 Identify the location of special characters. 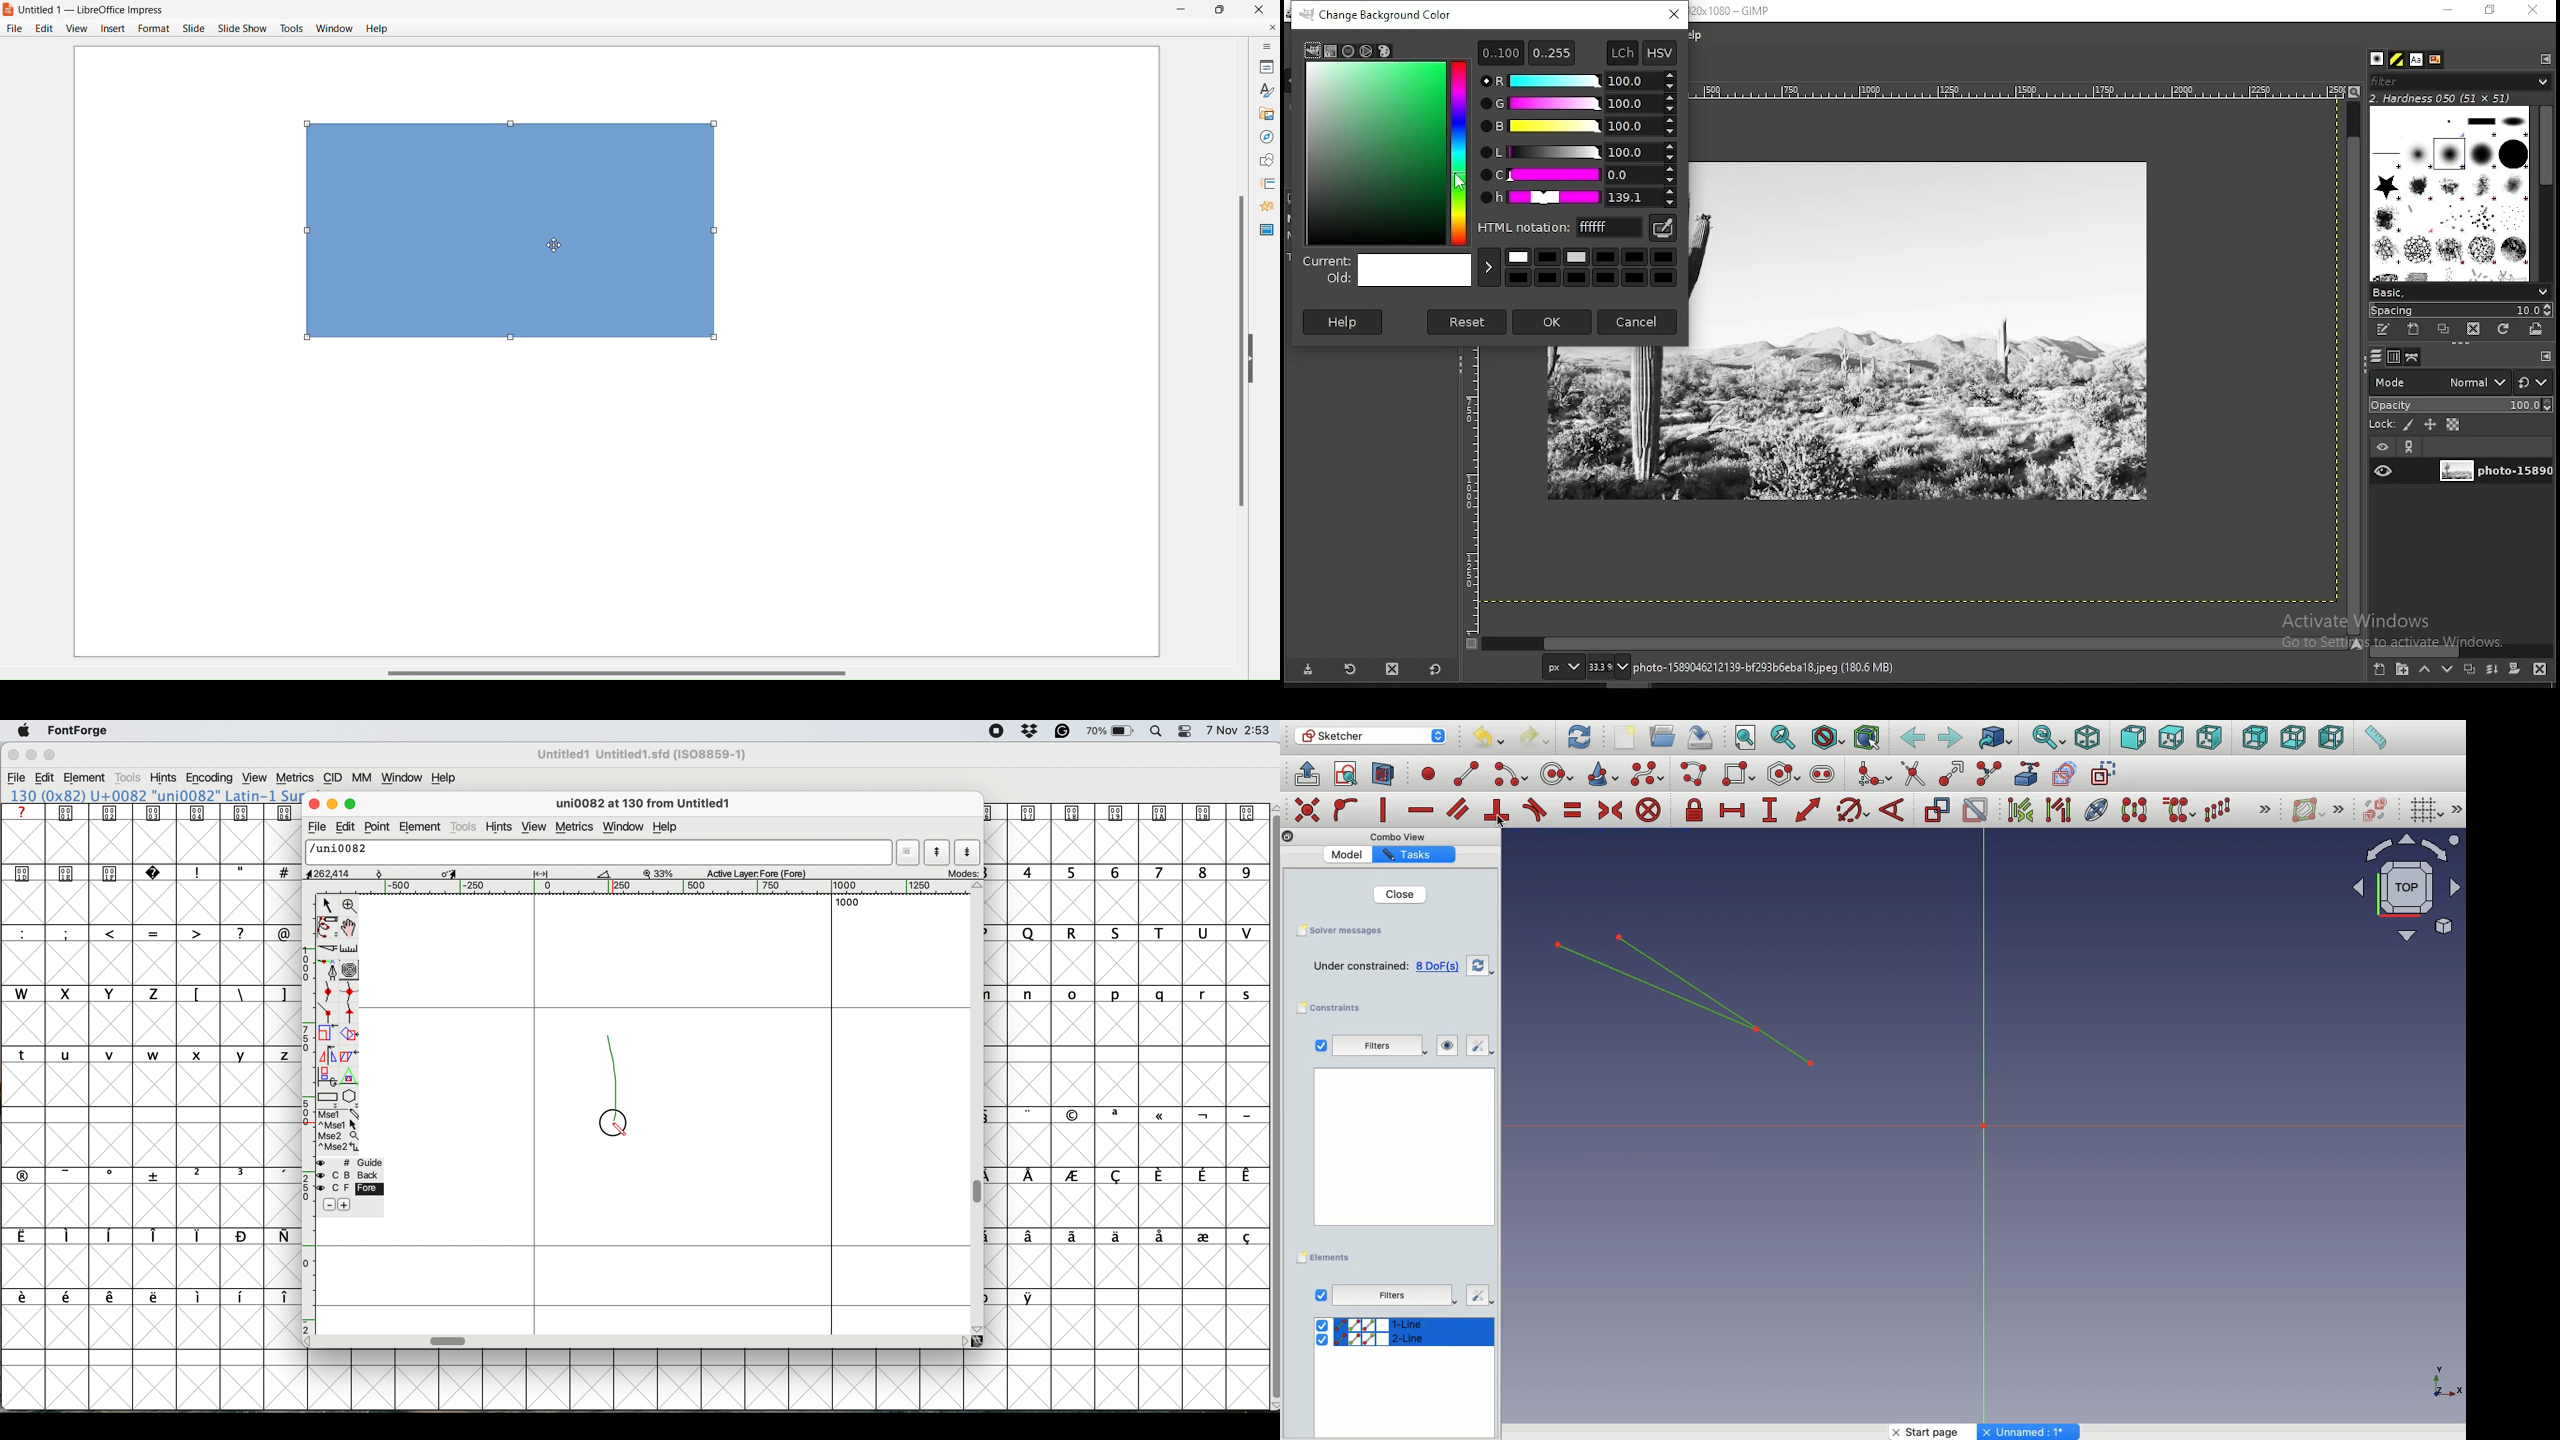
(238, 872).